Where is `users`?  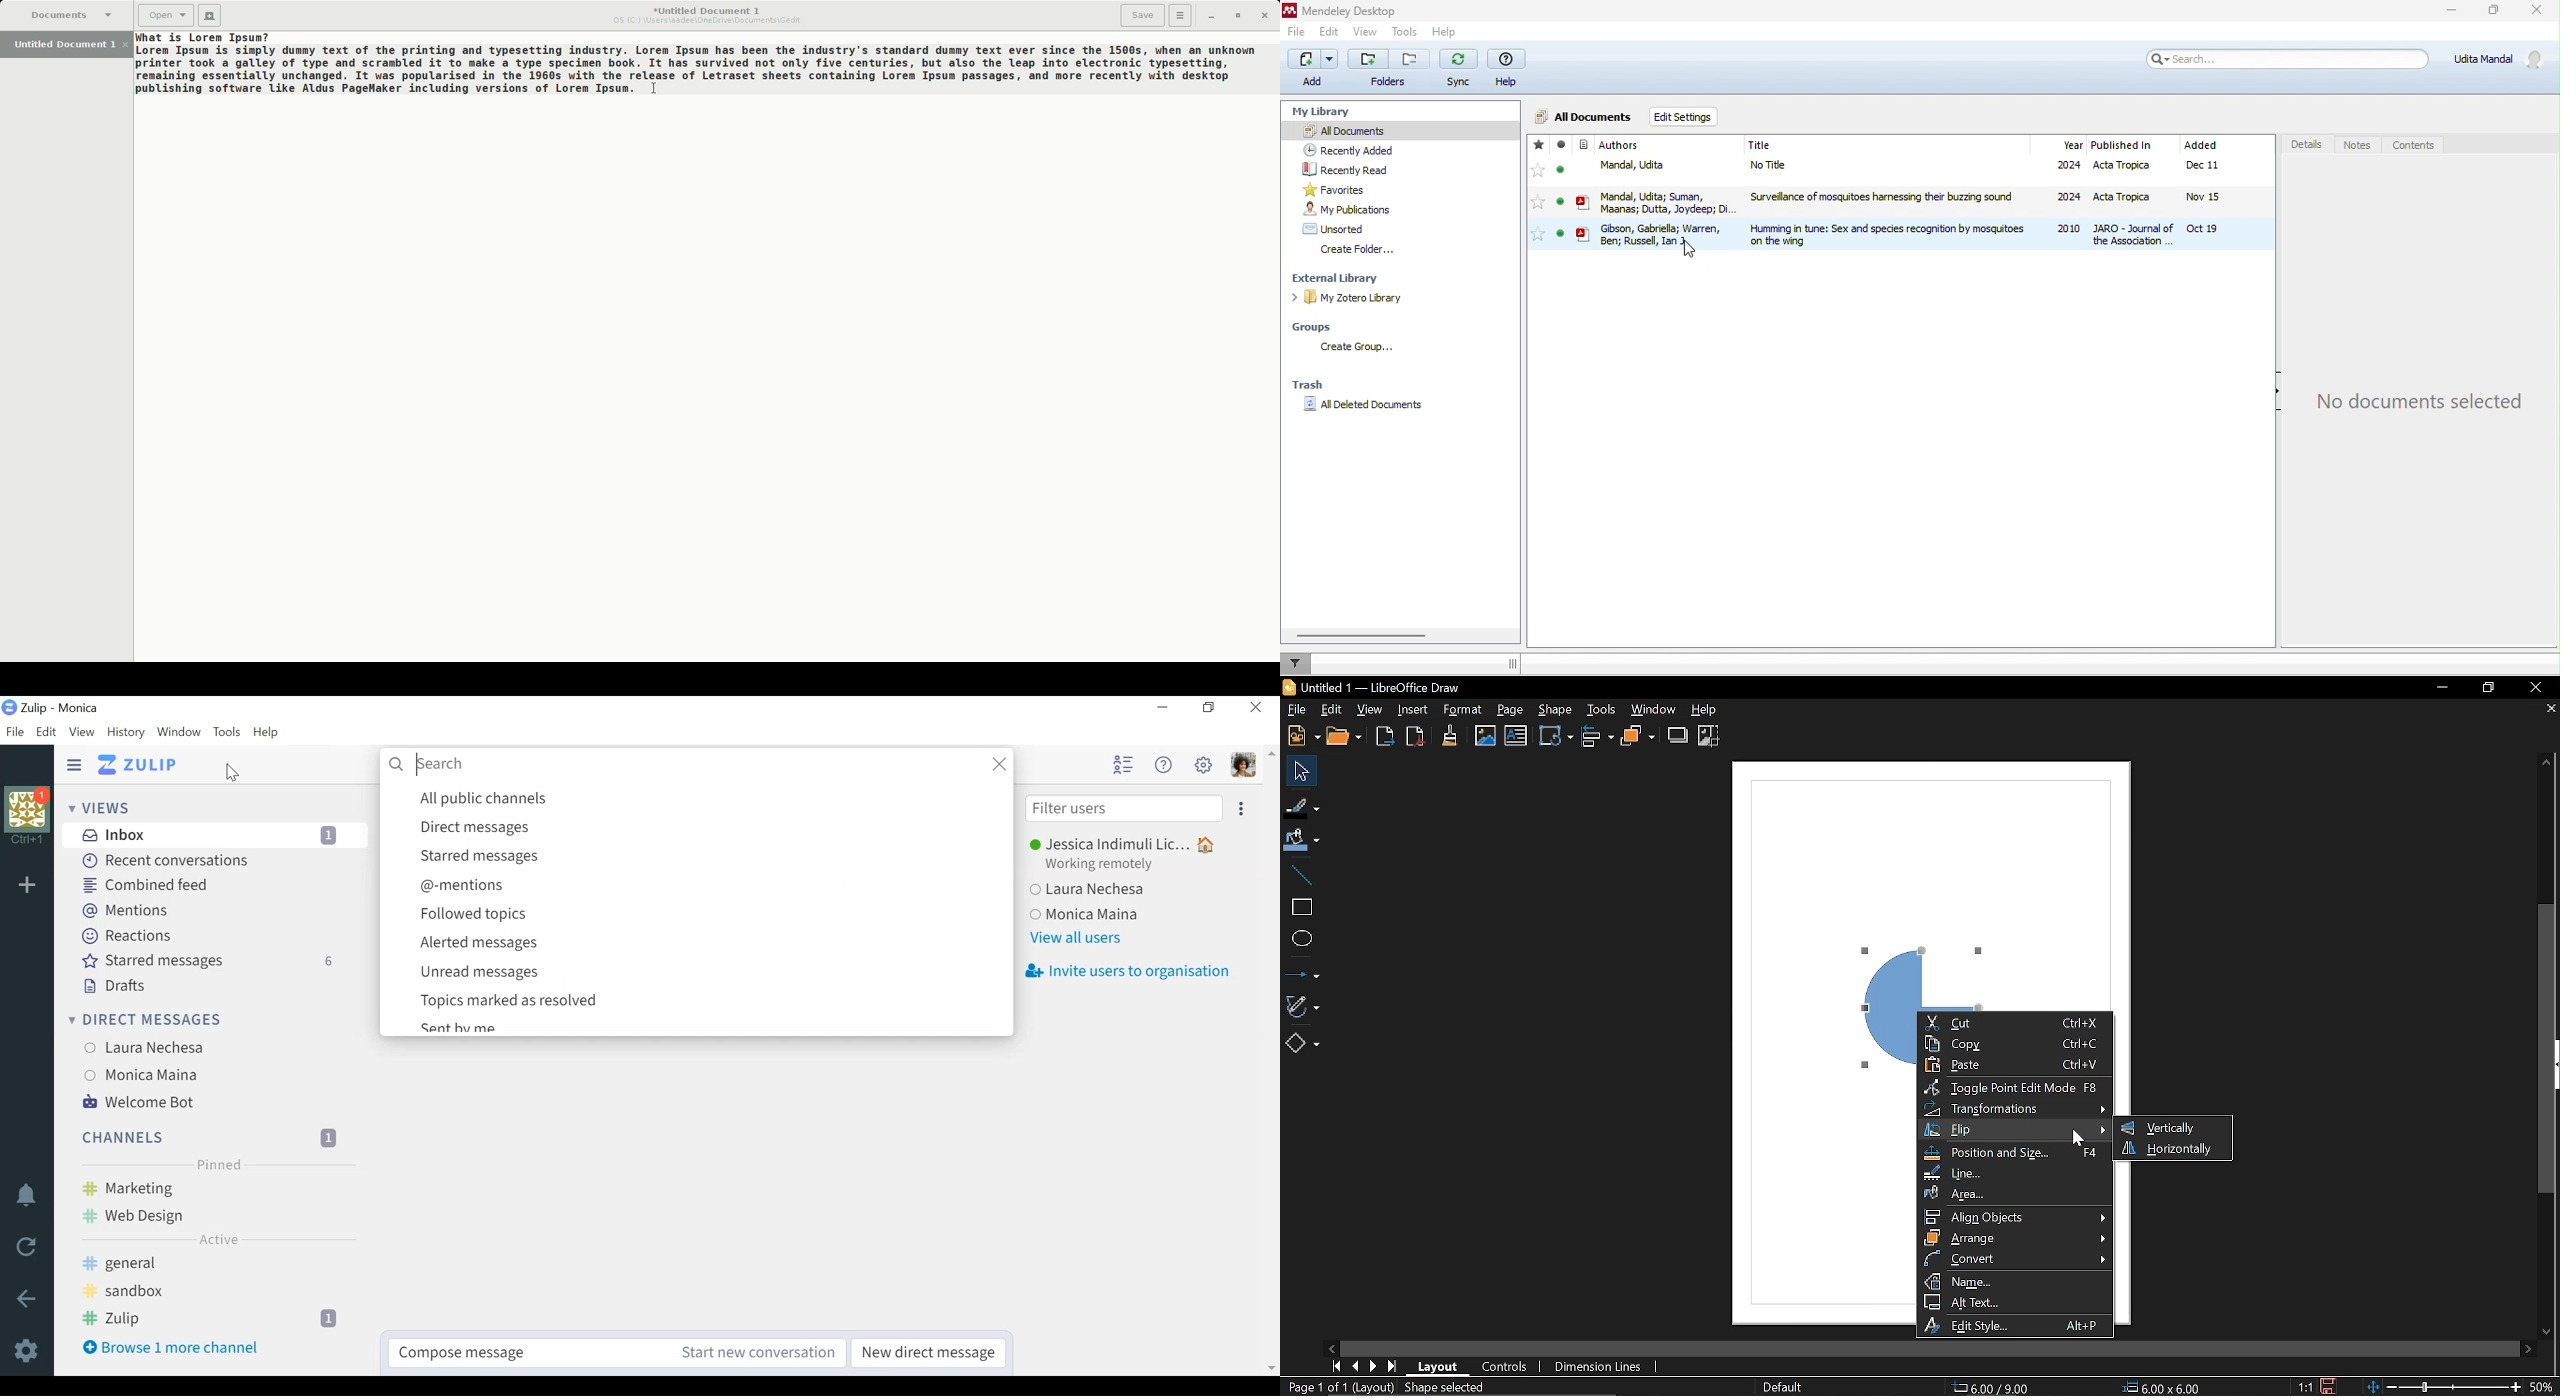 users is located at coordinates (152, 1074).